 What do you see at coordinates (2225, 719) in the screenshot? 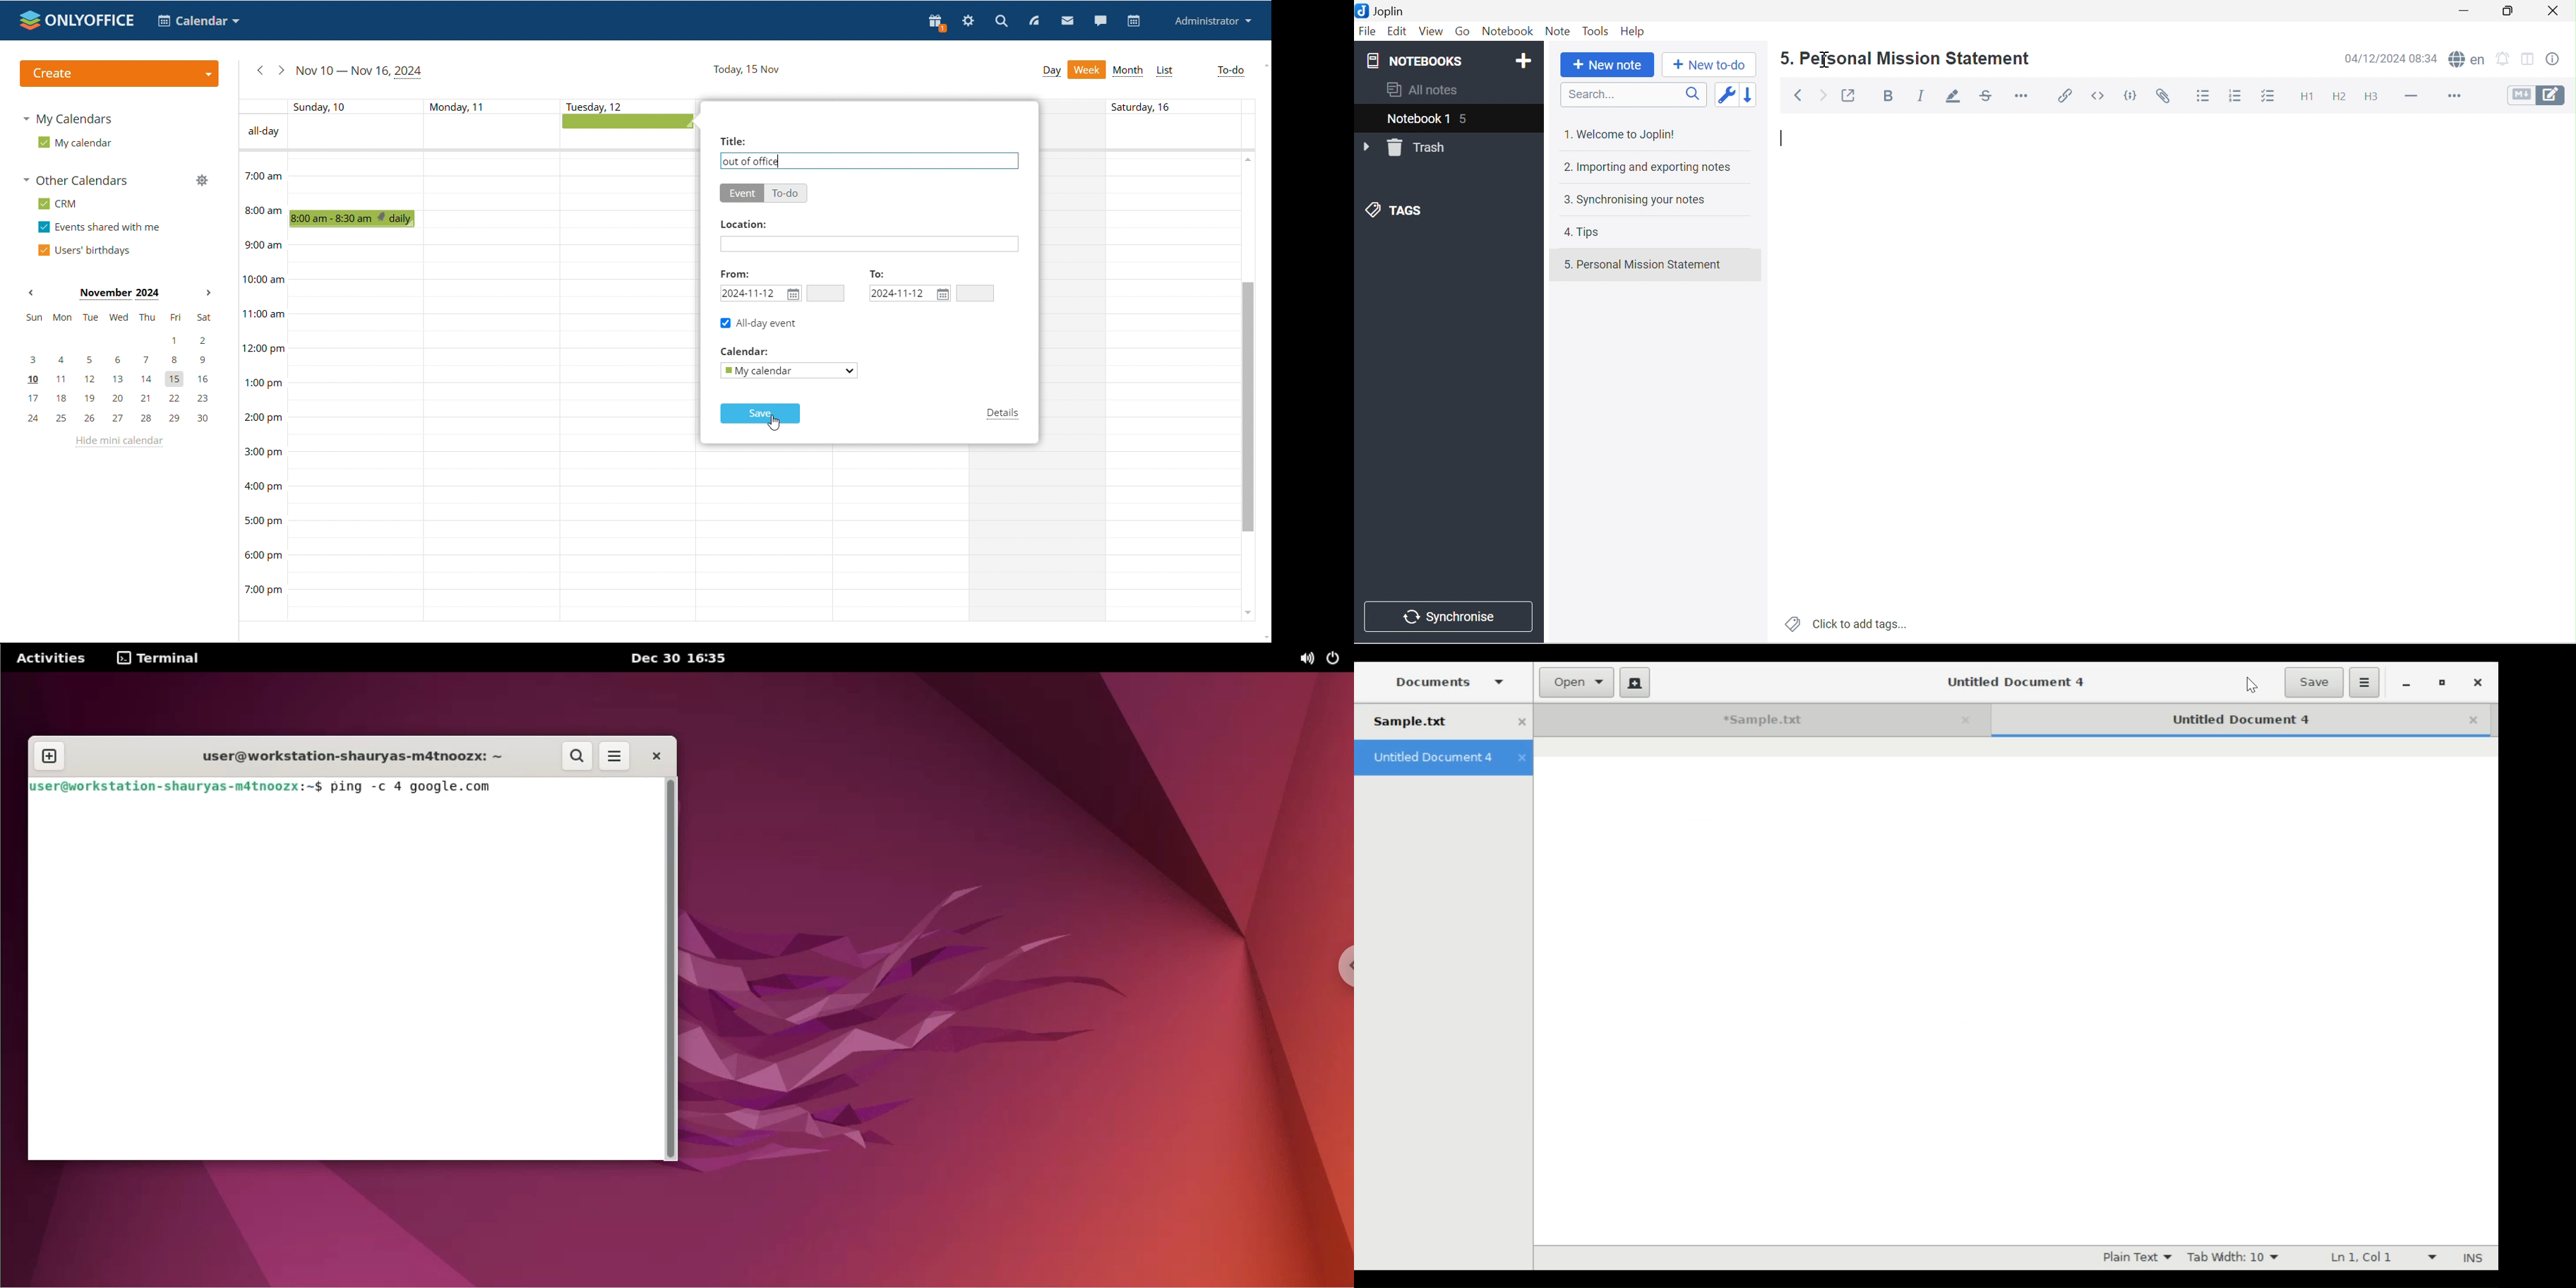
I see `Untitled Document 4 (current tab)` at bounding box center [2225, 719].